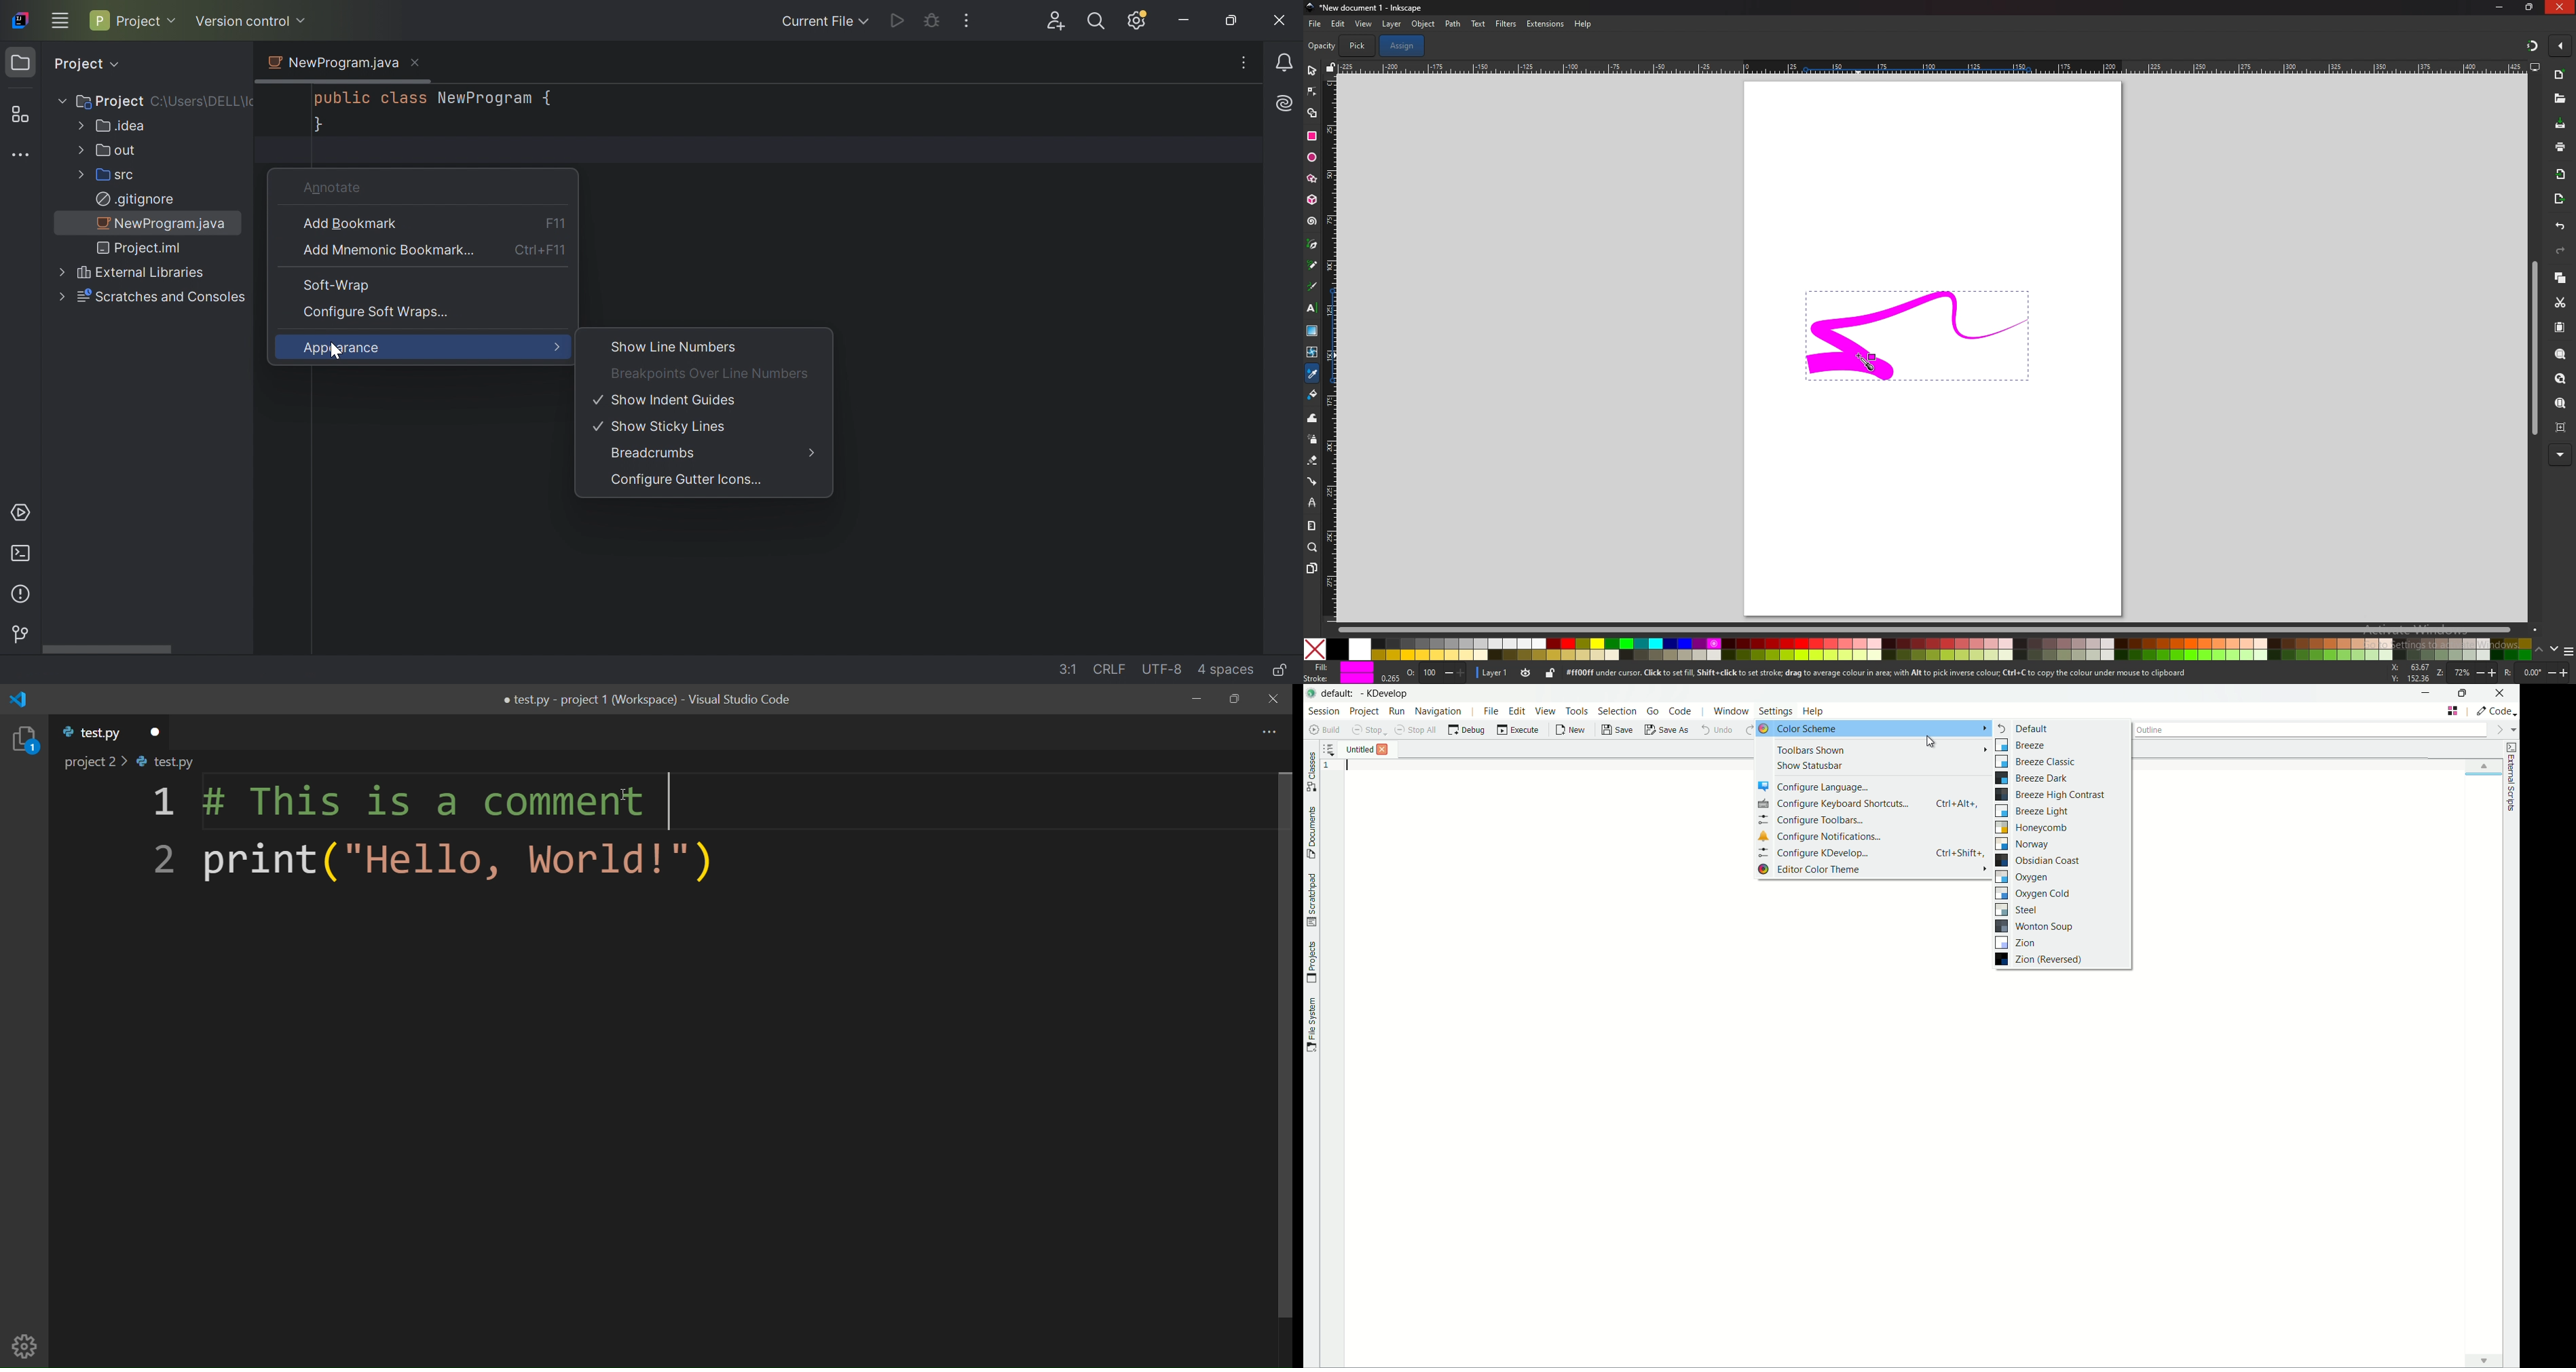 The image size is (2576, 1372). Describe the element at coordinates (2562, 278) in the screenshot. I see `copy` at that location.